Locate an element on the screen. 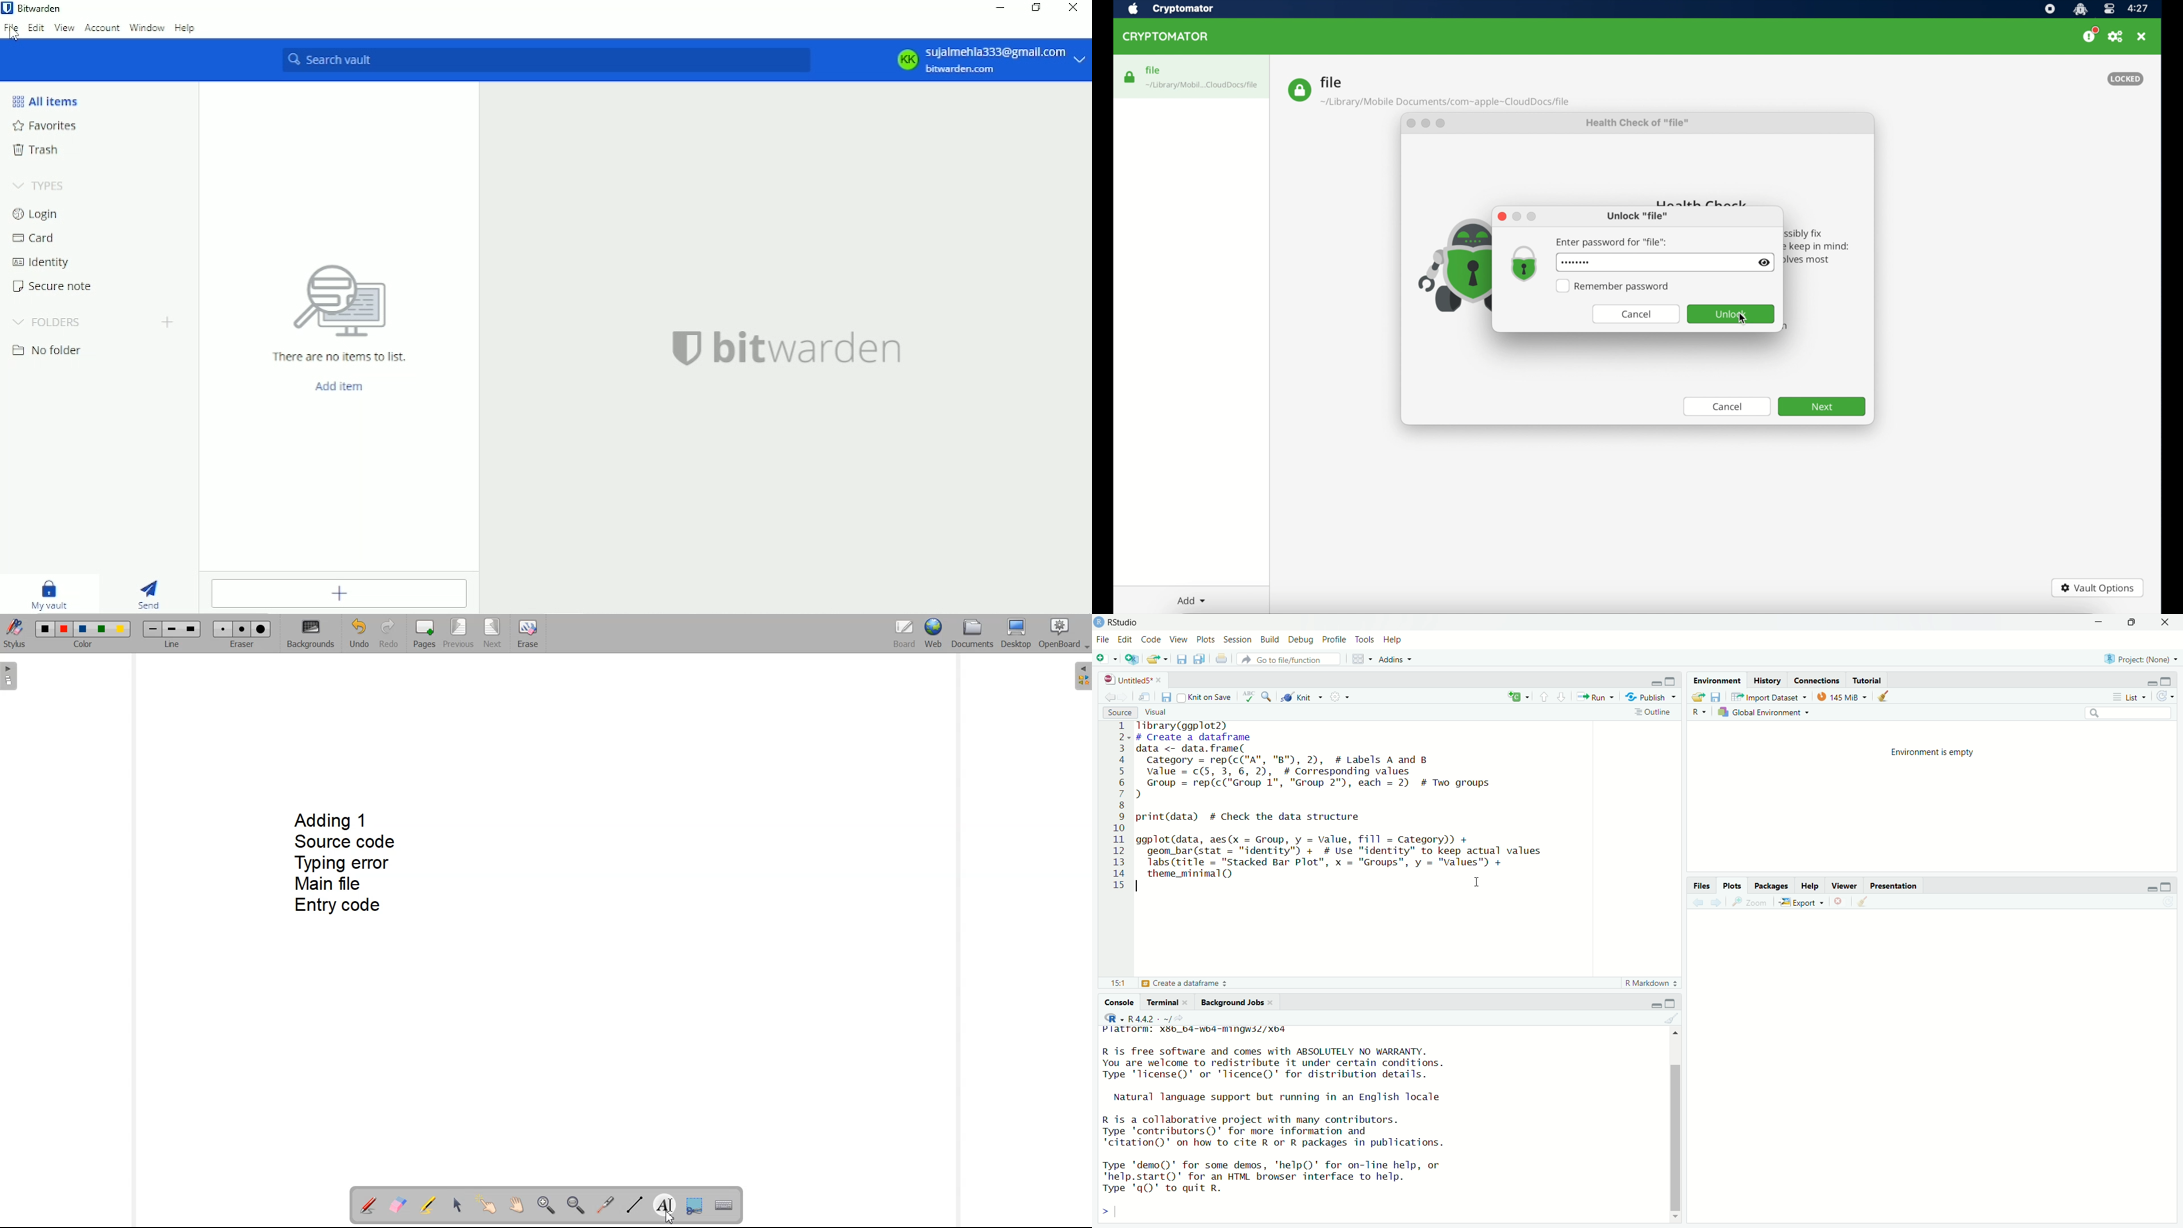 The height and width of the screenshot is (1232, 2184). Find/Replace is located at coordinates (1267, 695).